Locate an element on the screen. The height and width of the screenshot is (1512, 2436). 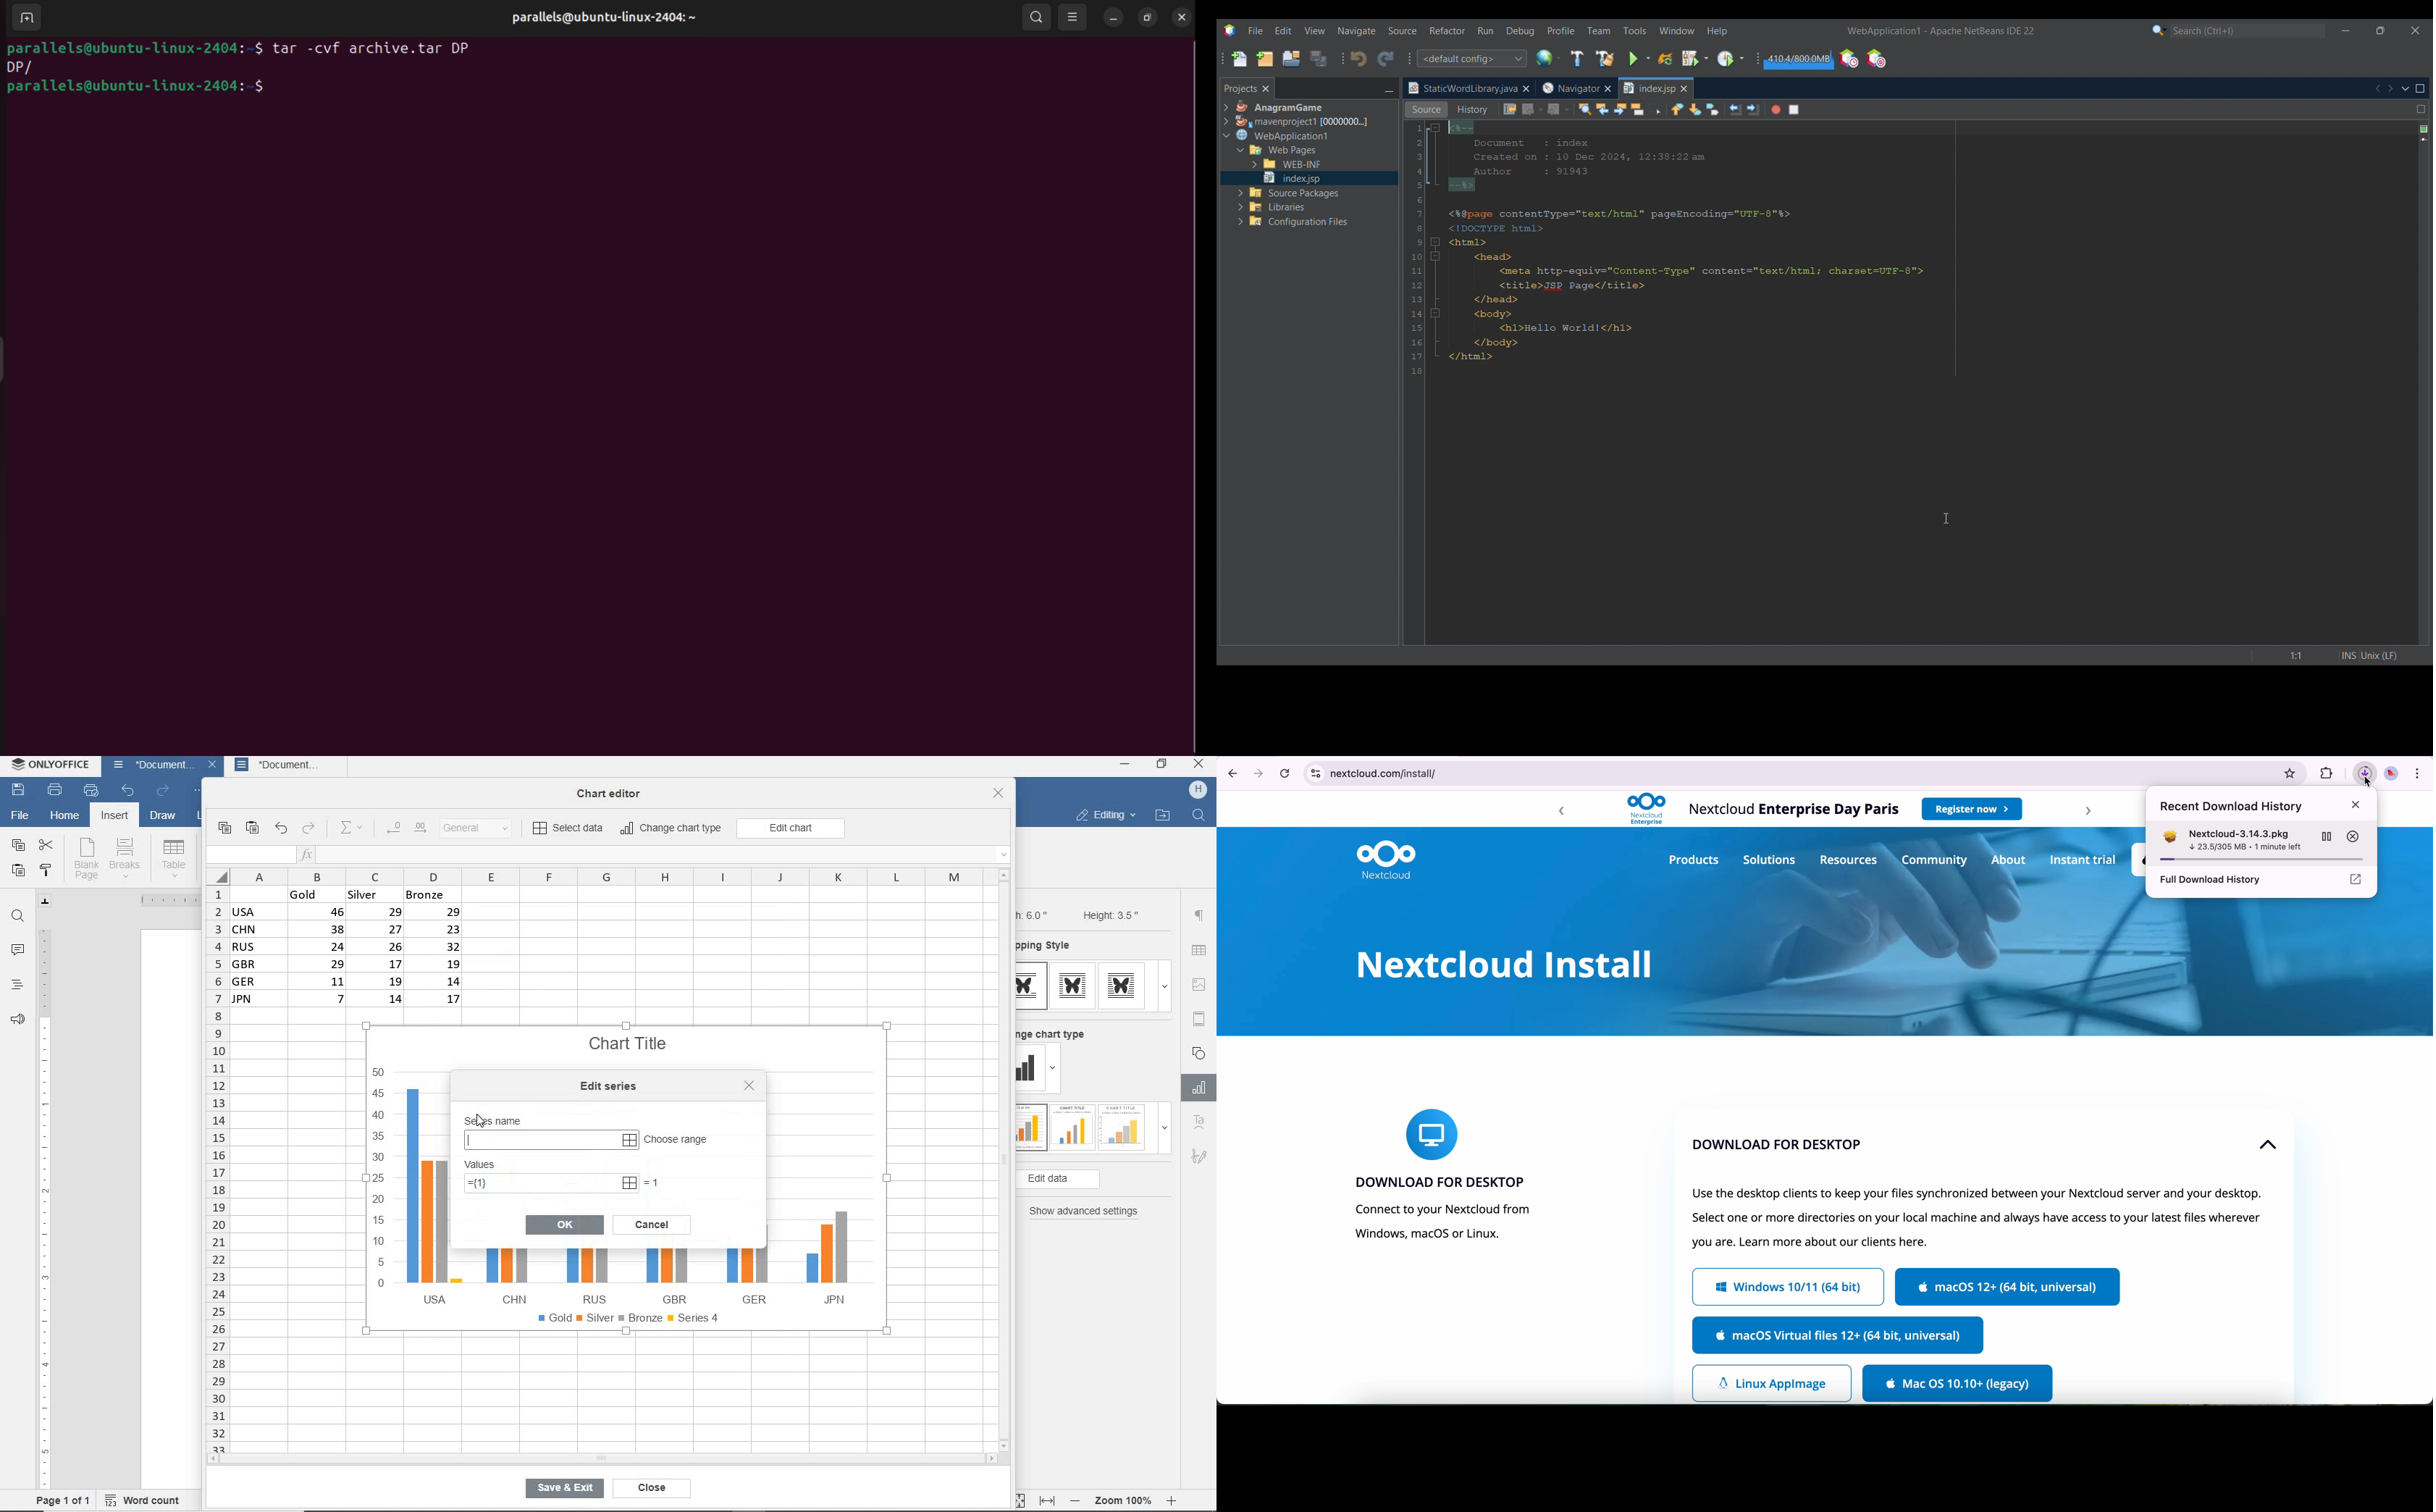
draw is located at coordinates (164, 818).